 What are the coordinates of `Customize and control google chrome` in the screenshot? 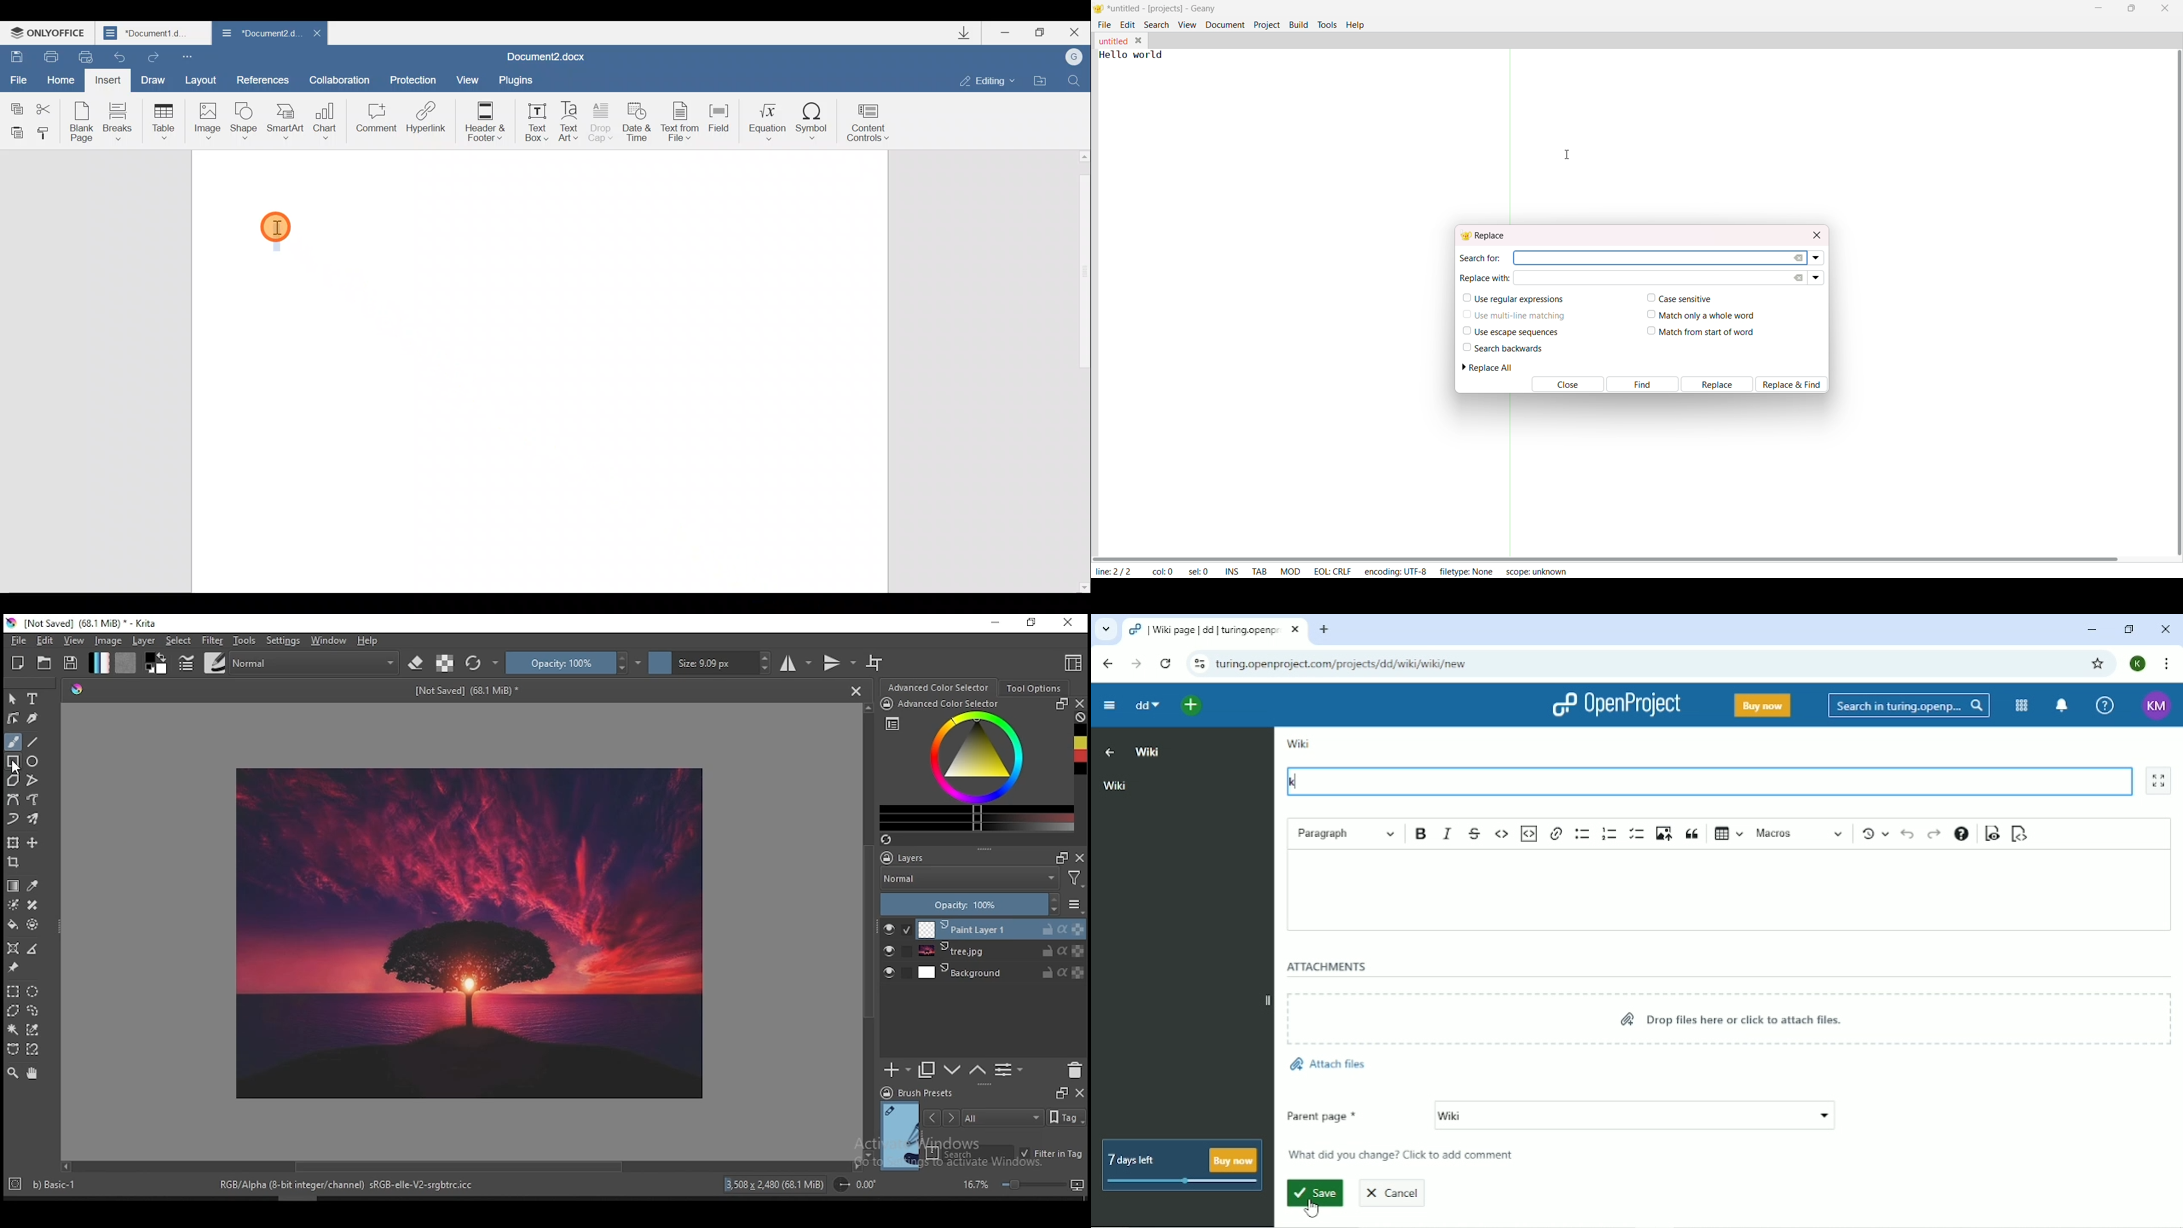 It's located at (2165, 664).